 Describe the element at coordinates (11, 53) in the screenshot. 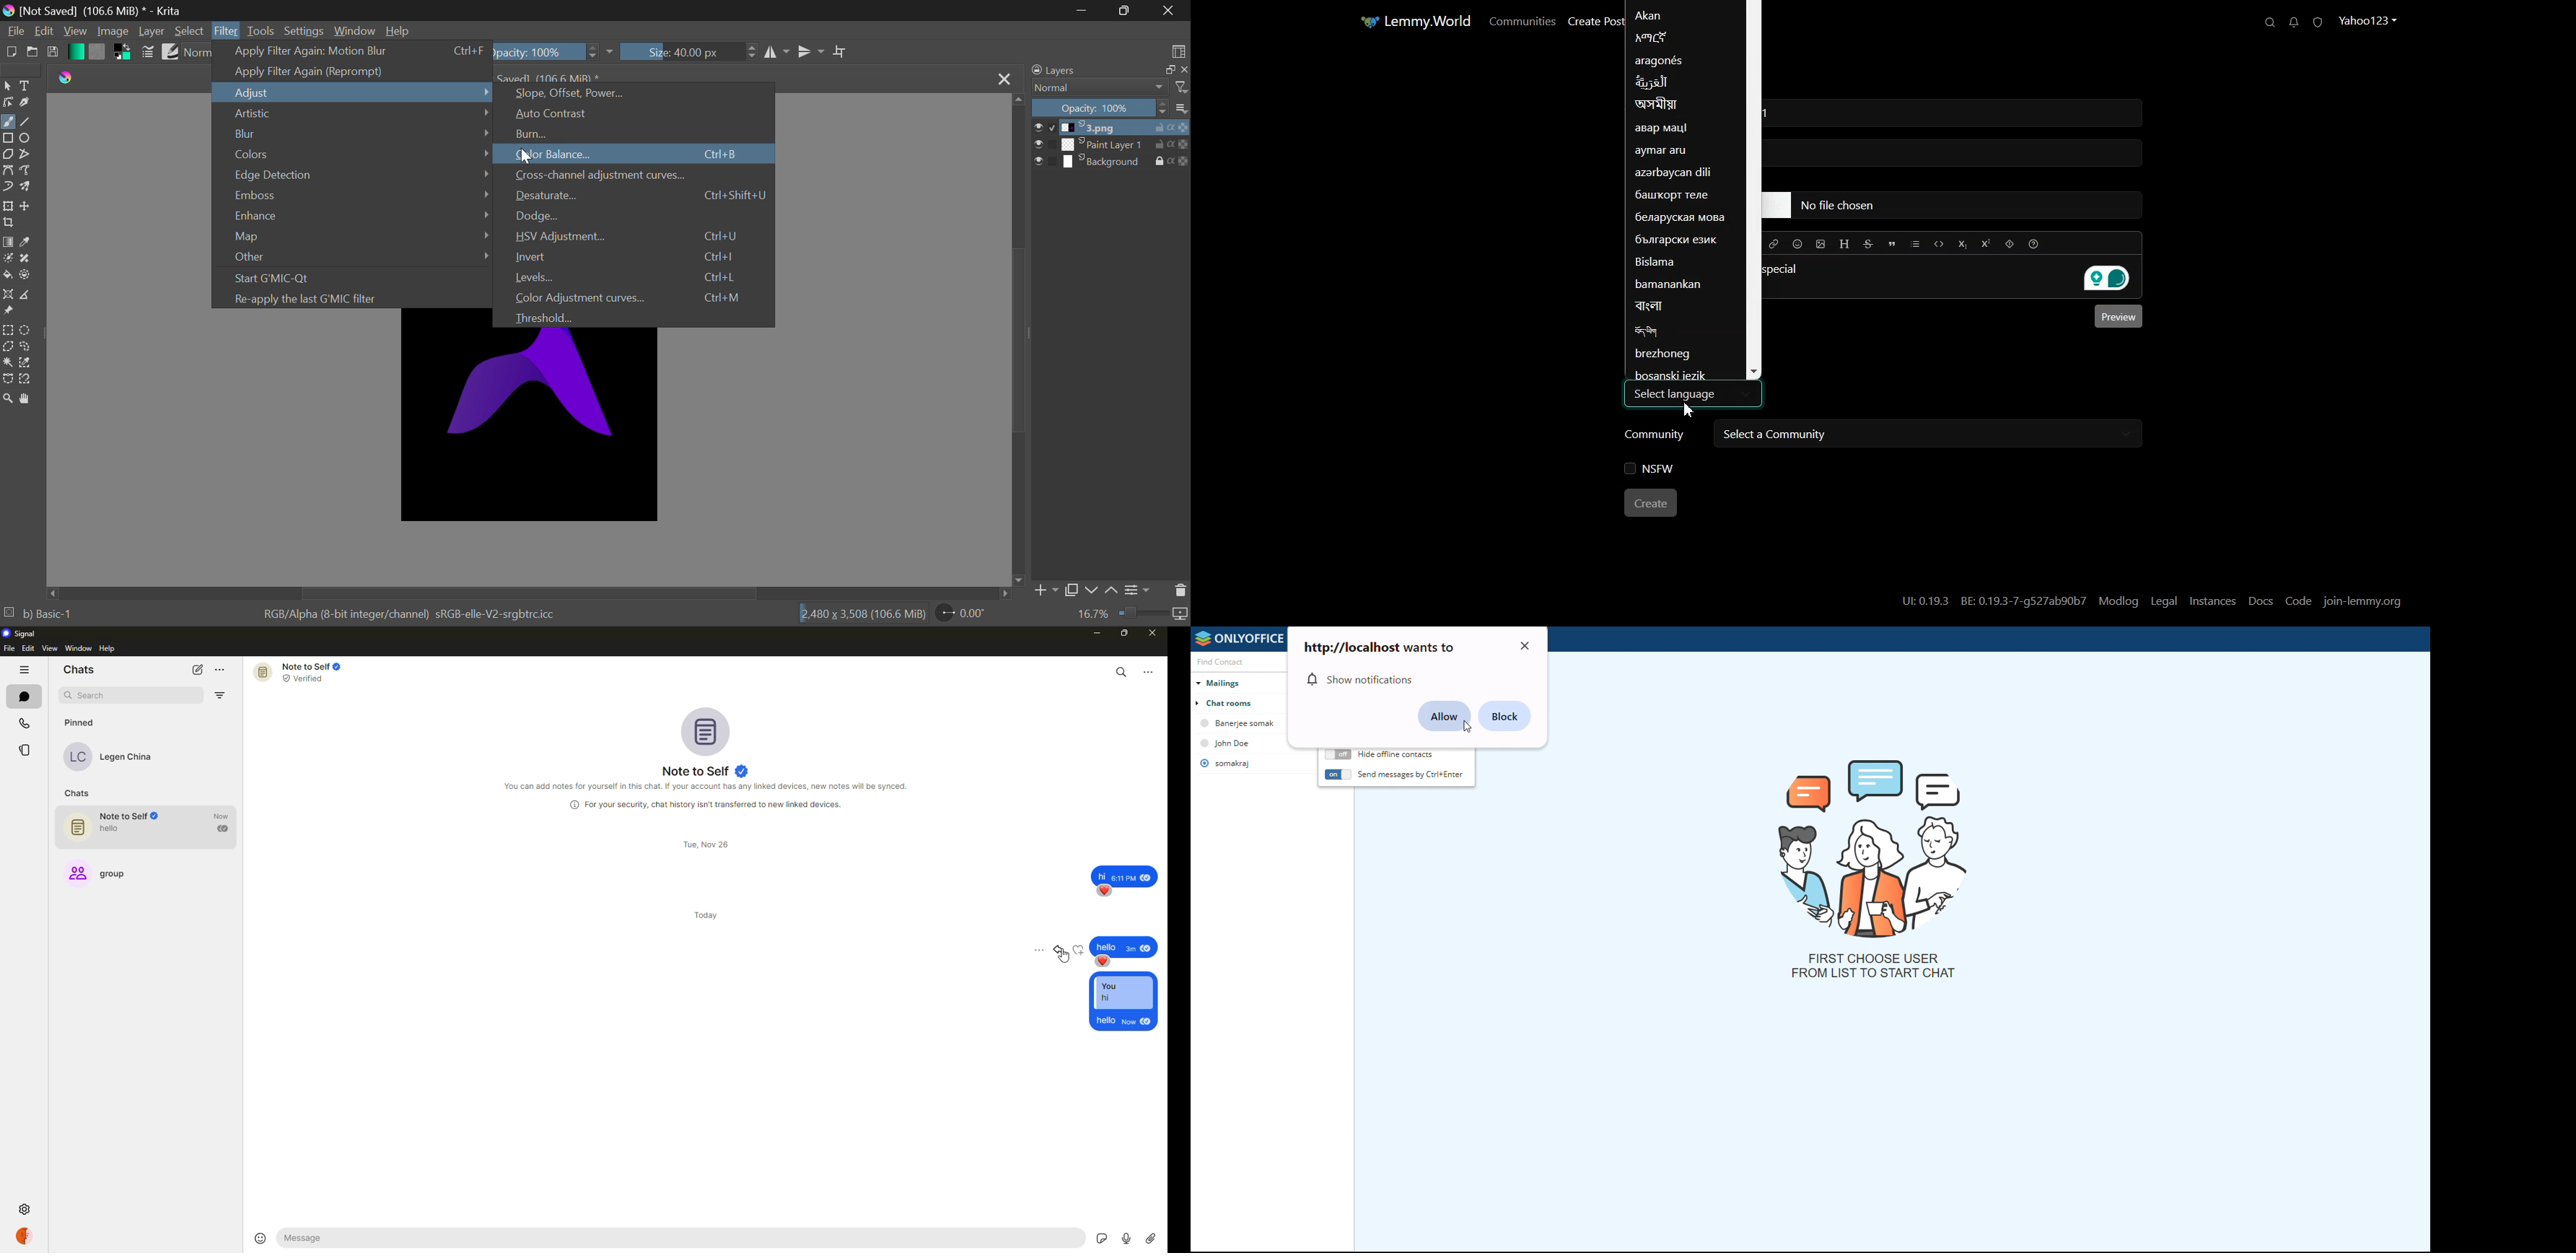

I see `New` at that location.